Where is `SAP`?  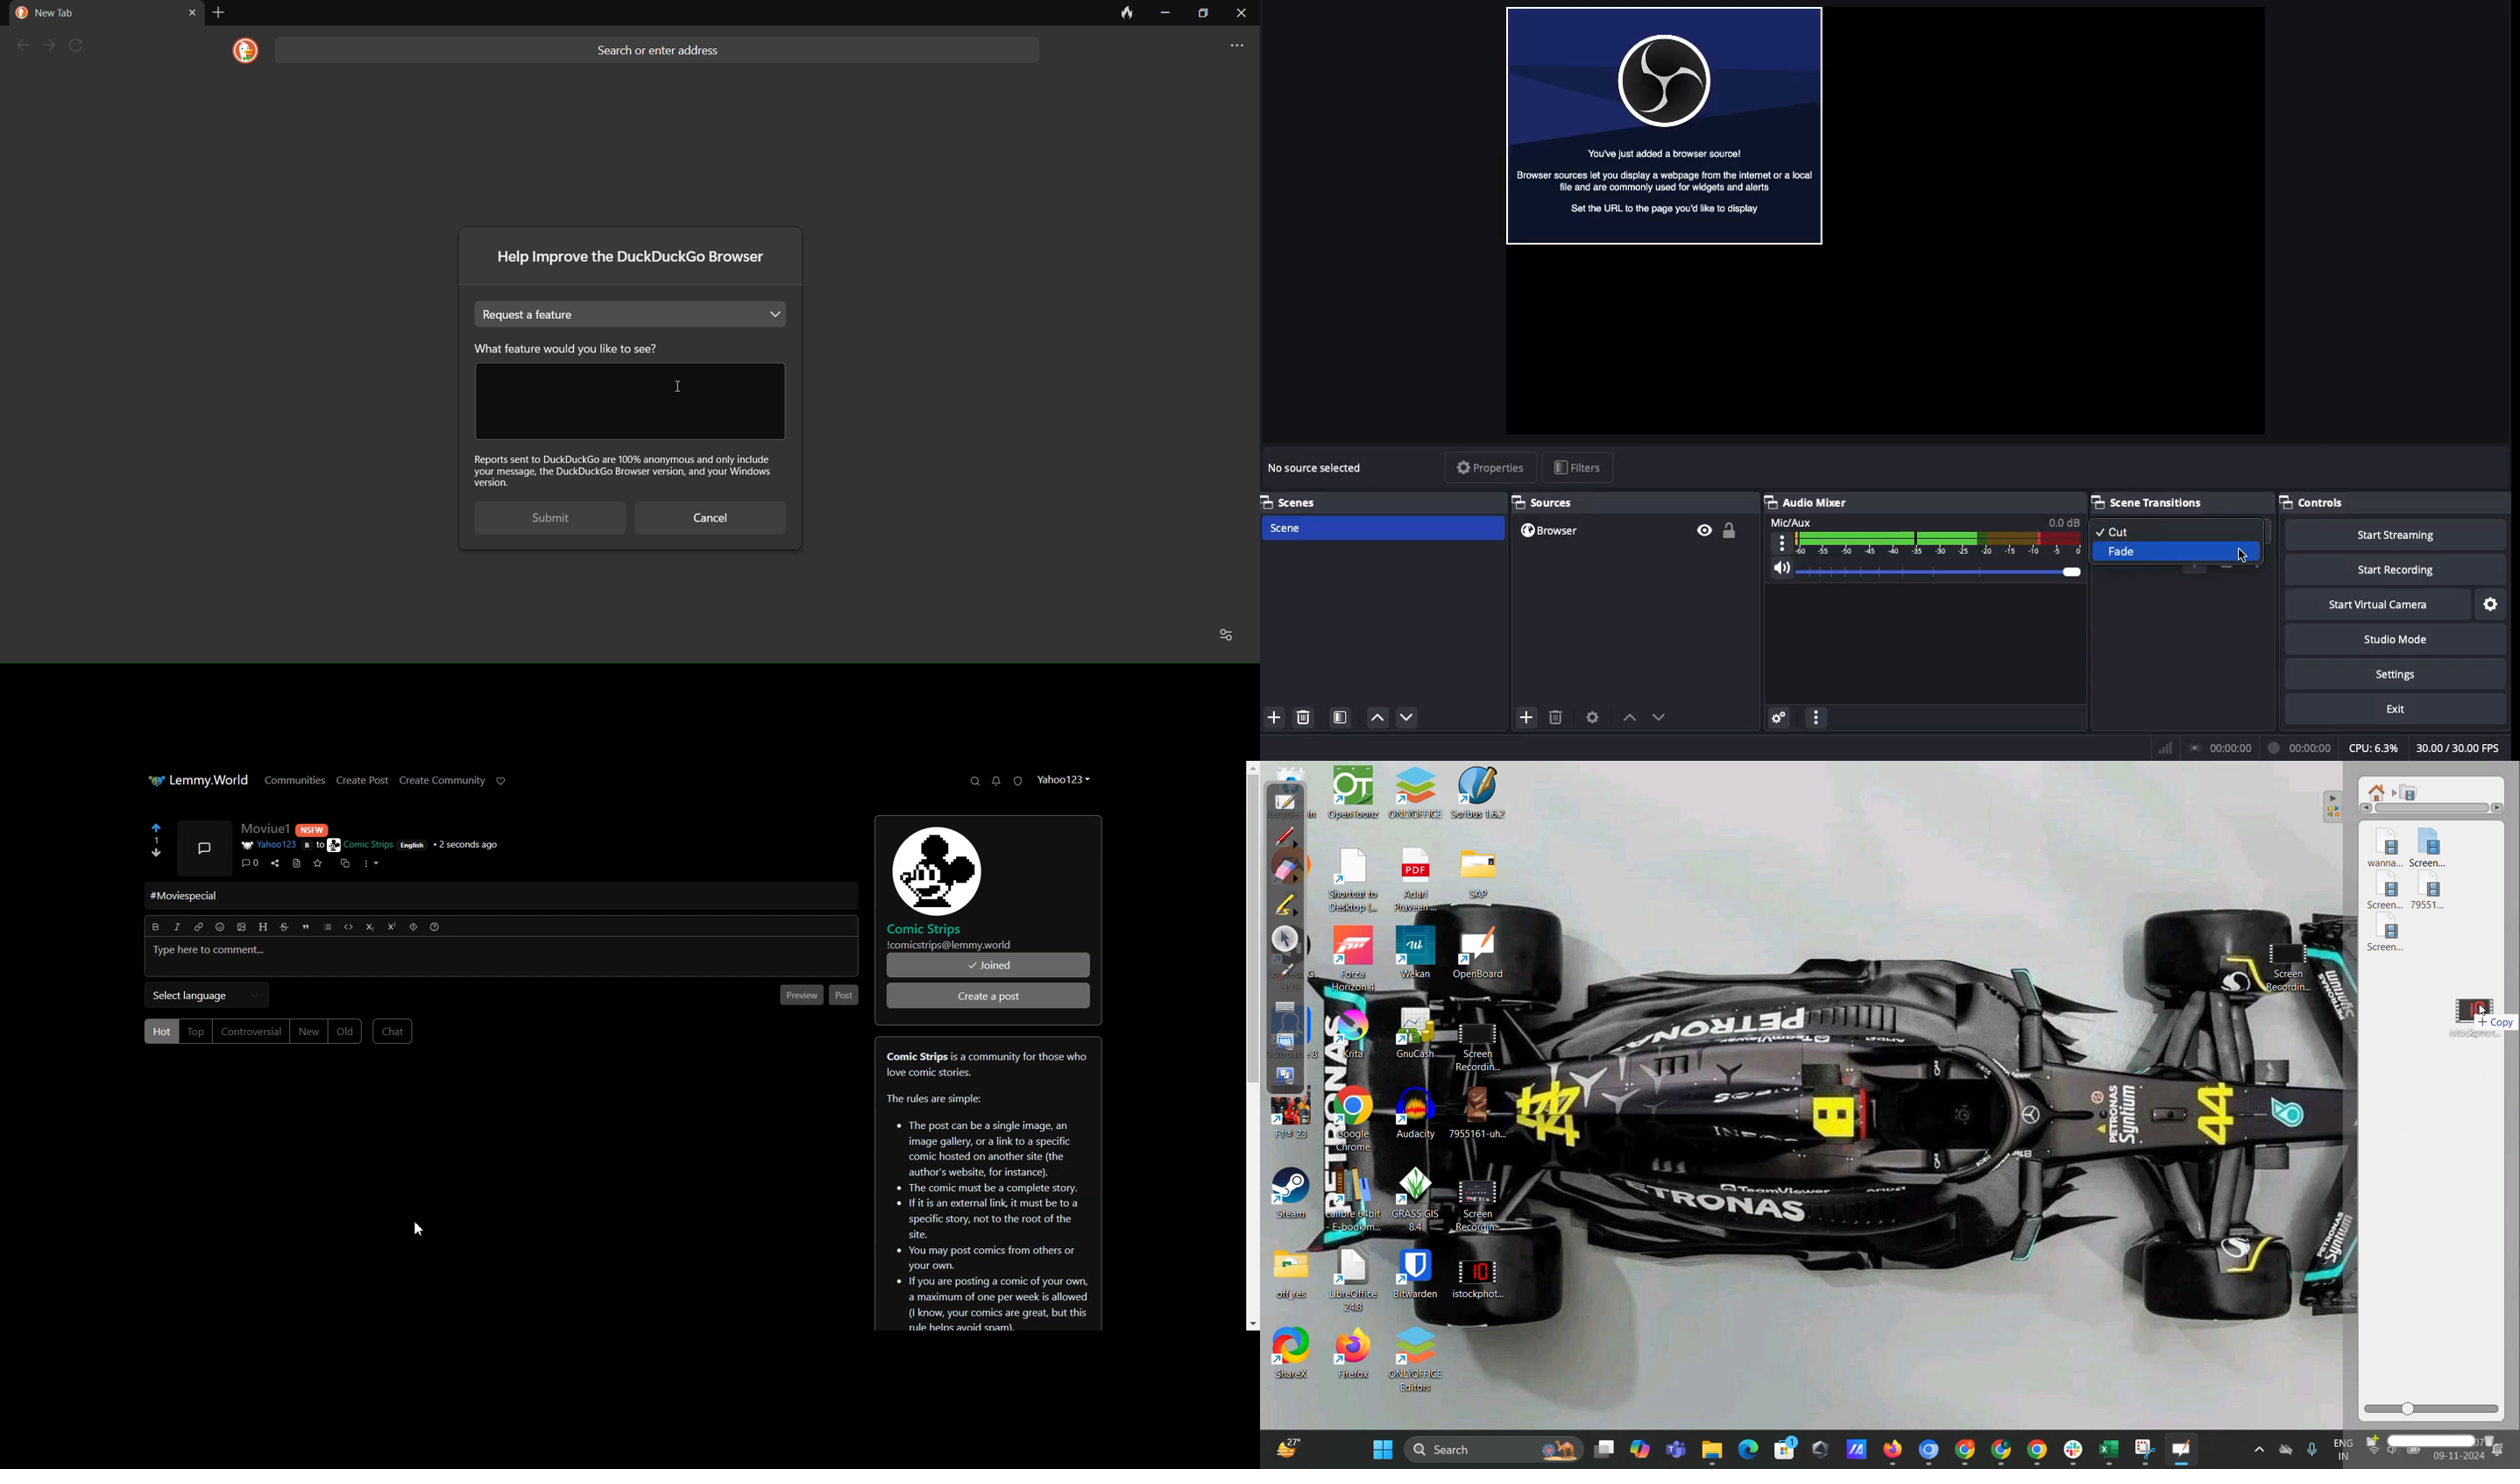
SAP is located at coordinates (1481, 873).